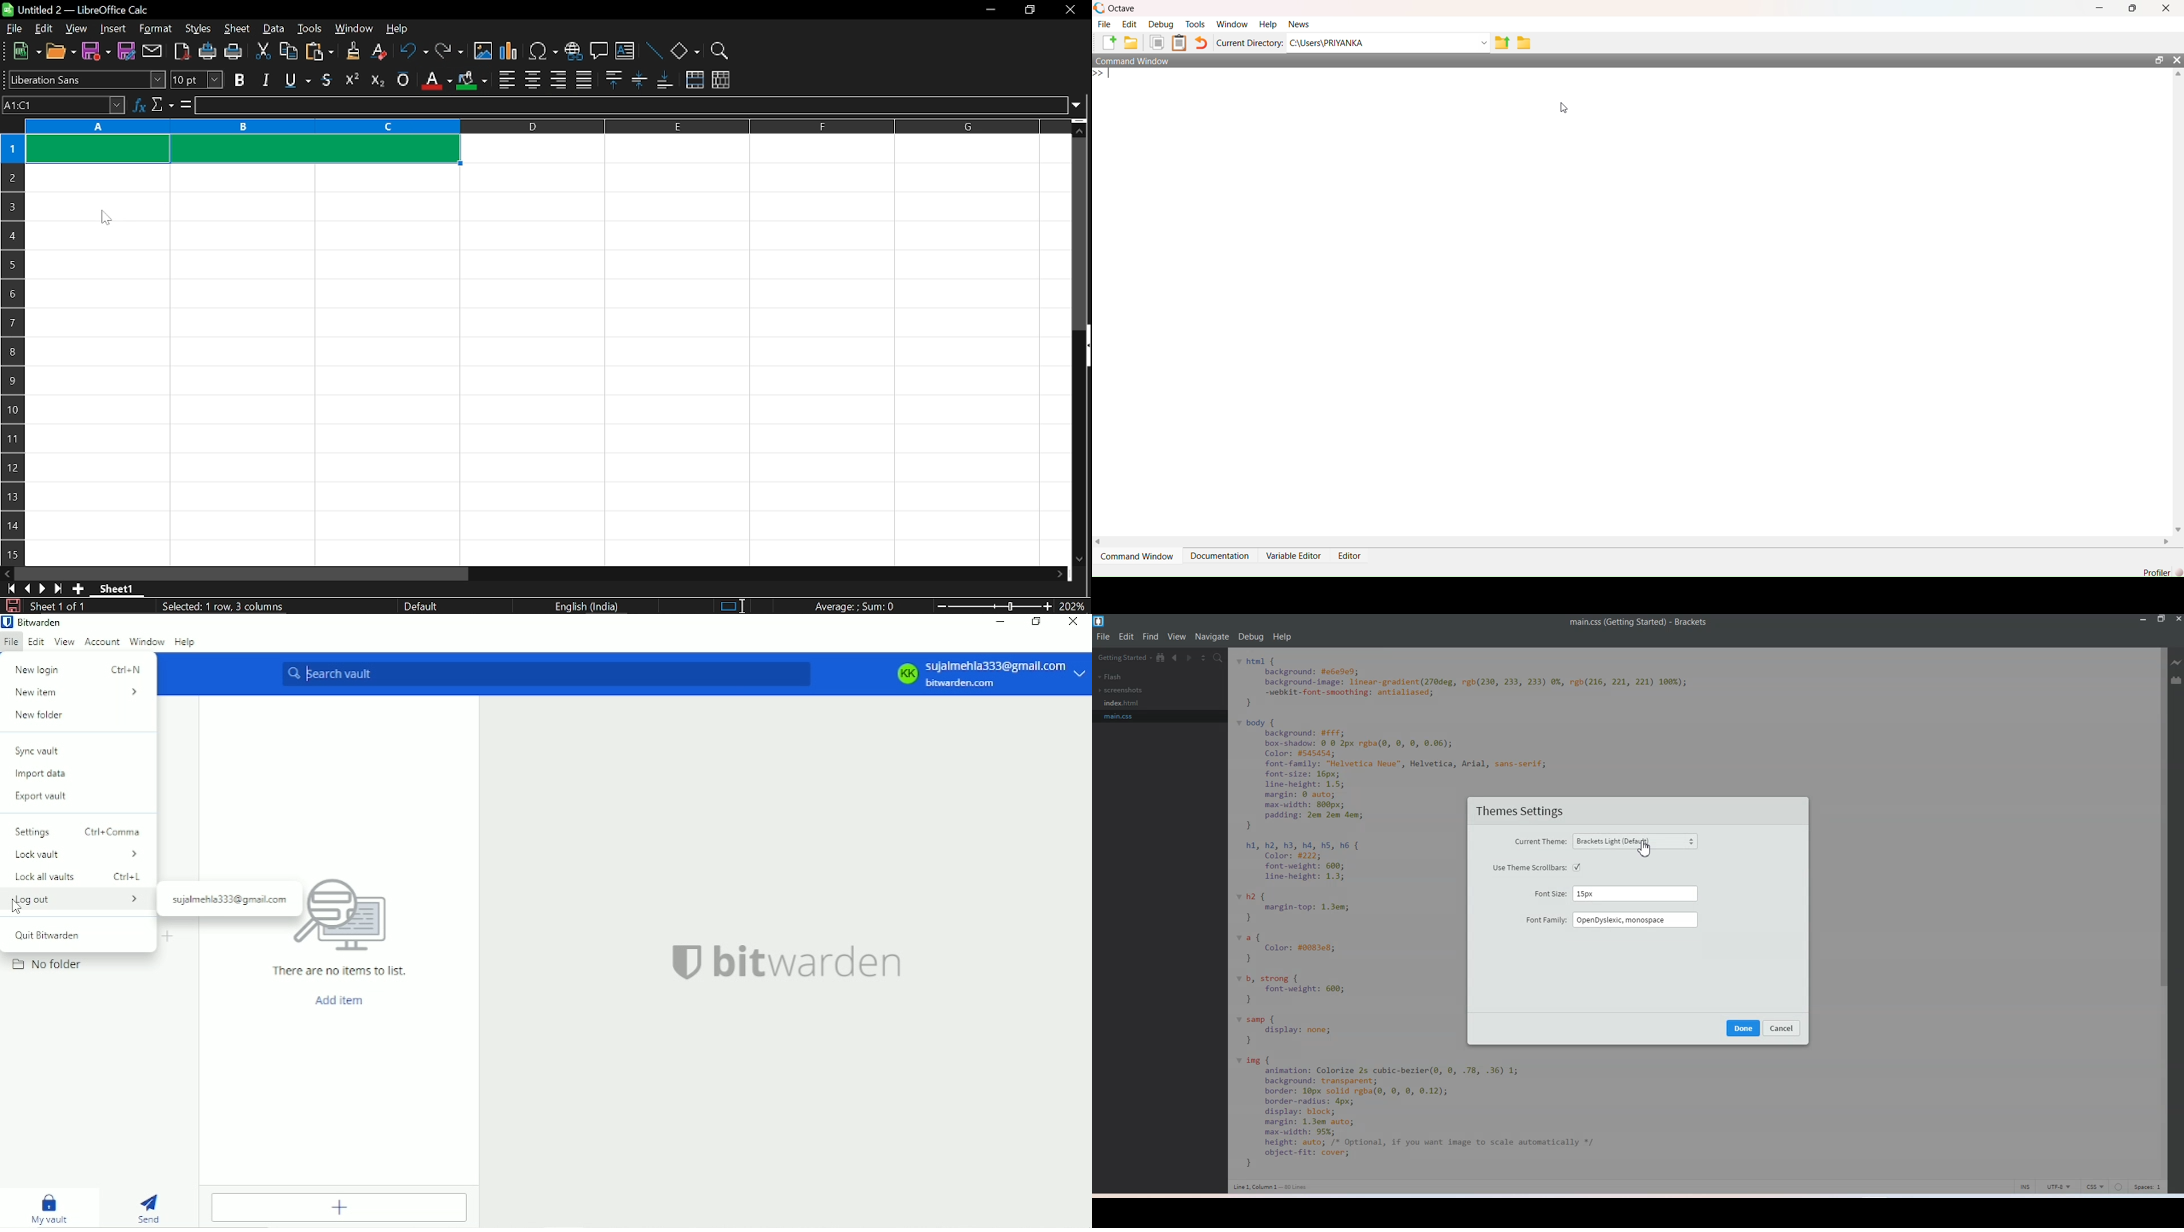 The width and height of the screenshot is (2184, 1232). What do you see at coordinates (1634, 894) in the screenshot?
I see `15 px` at bounding box center [1634, 894].